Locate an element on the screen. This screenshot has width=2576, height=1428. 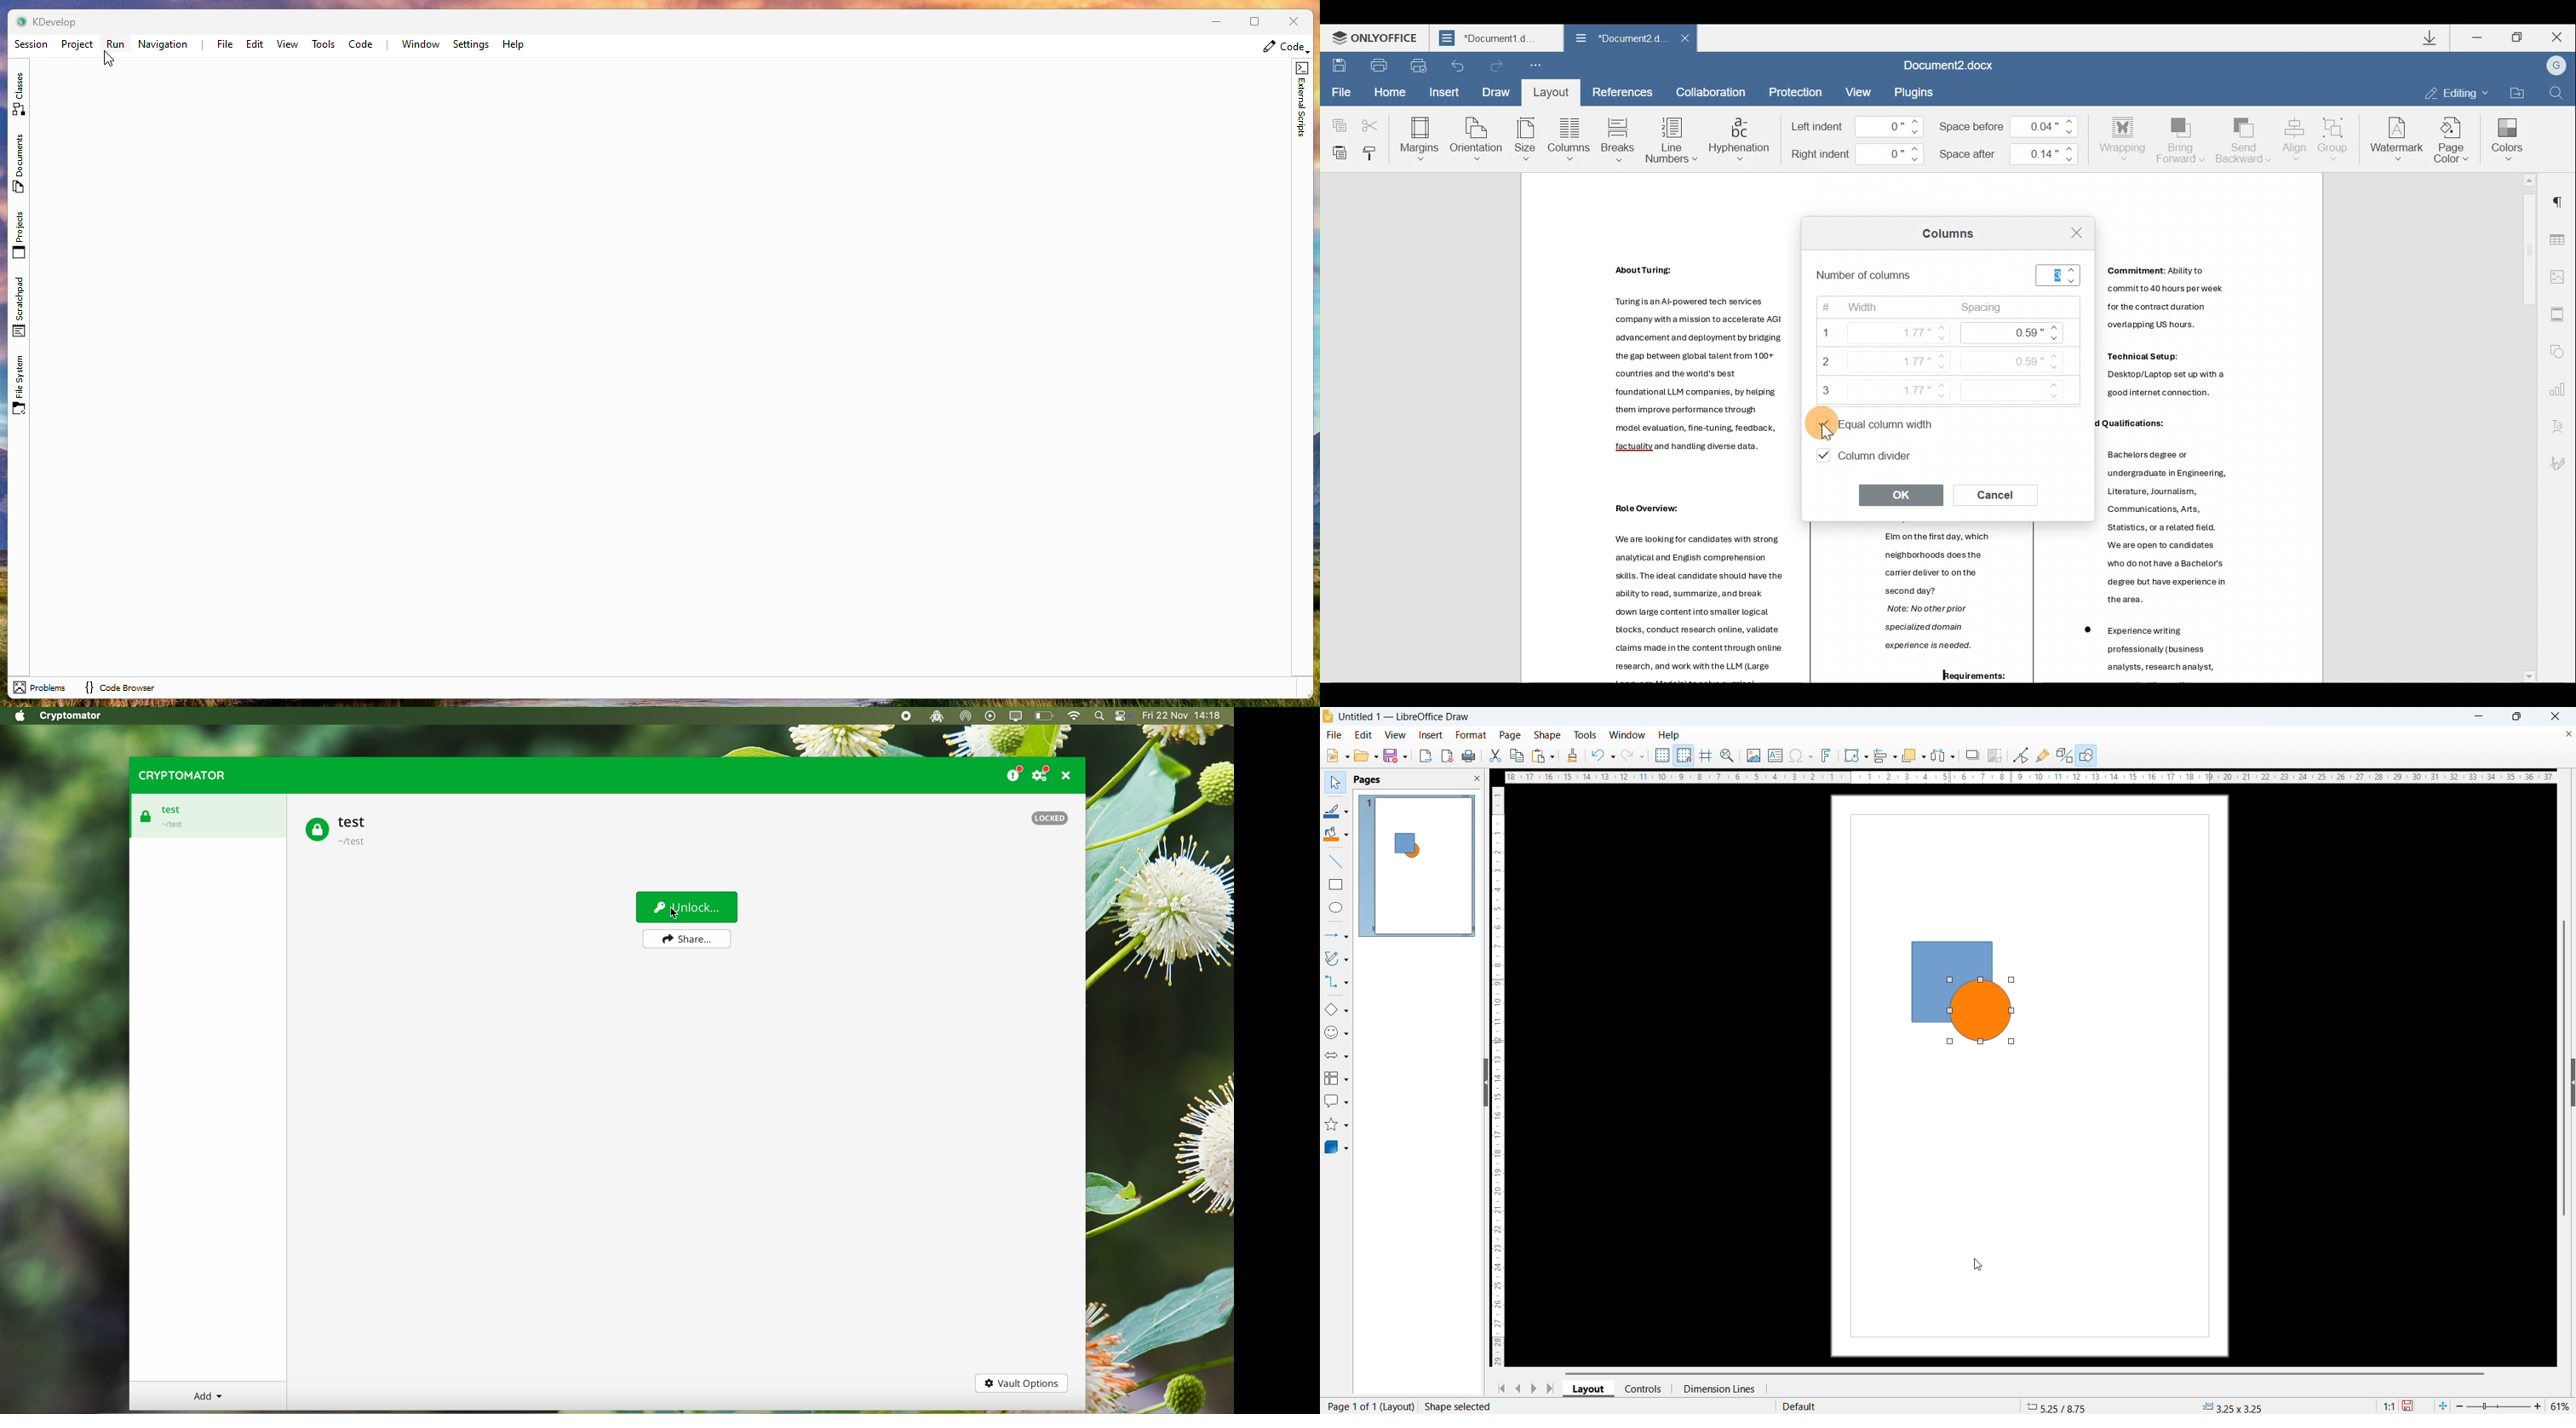
 is located at coordinates (1706, 602).